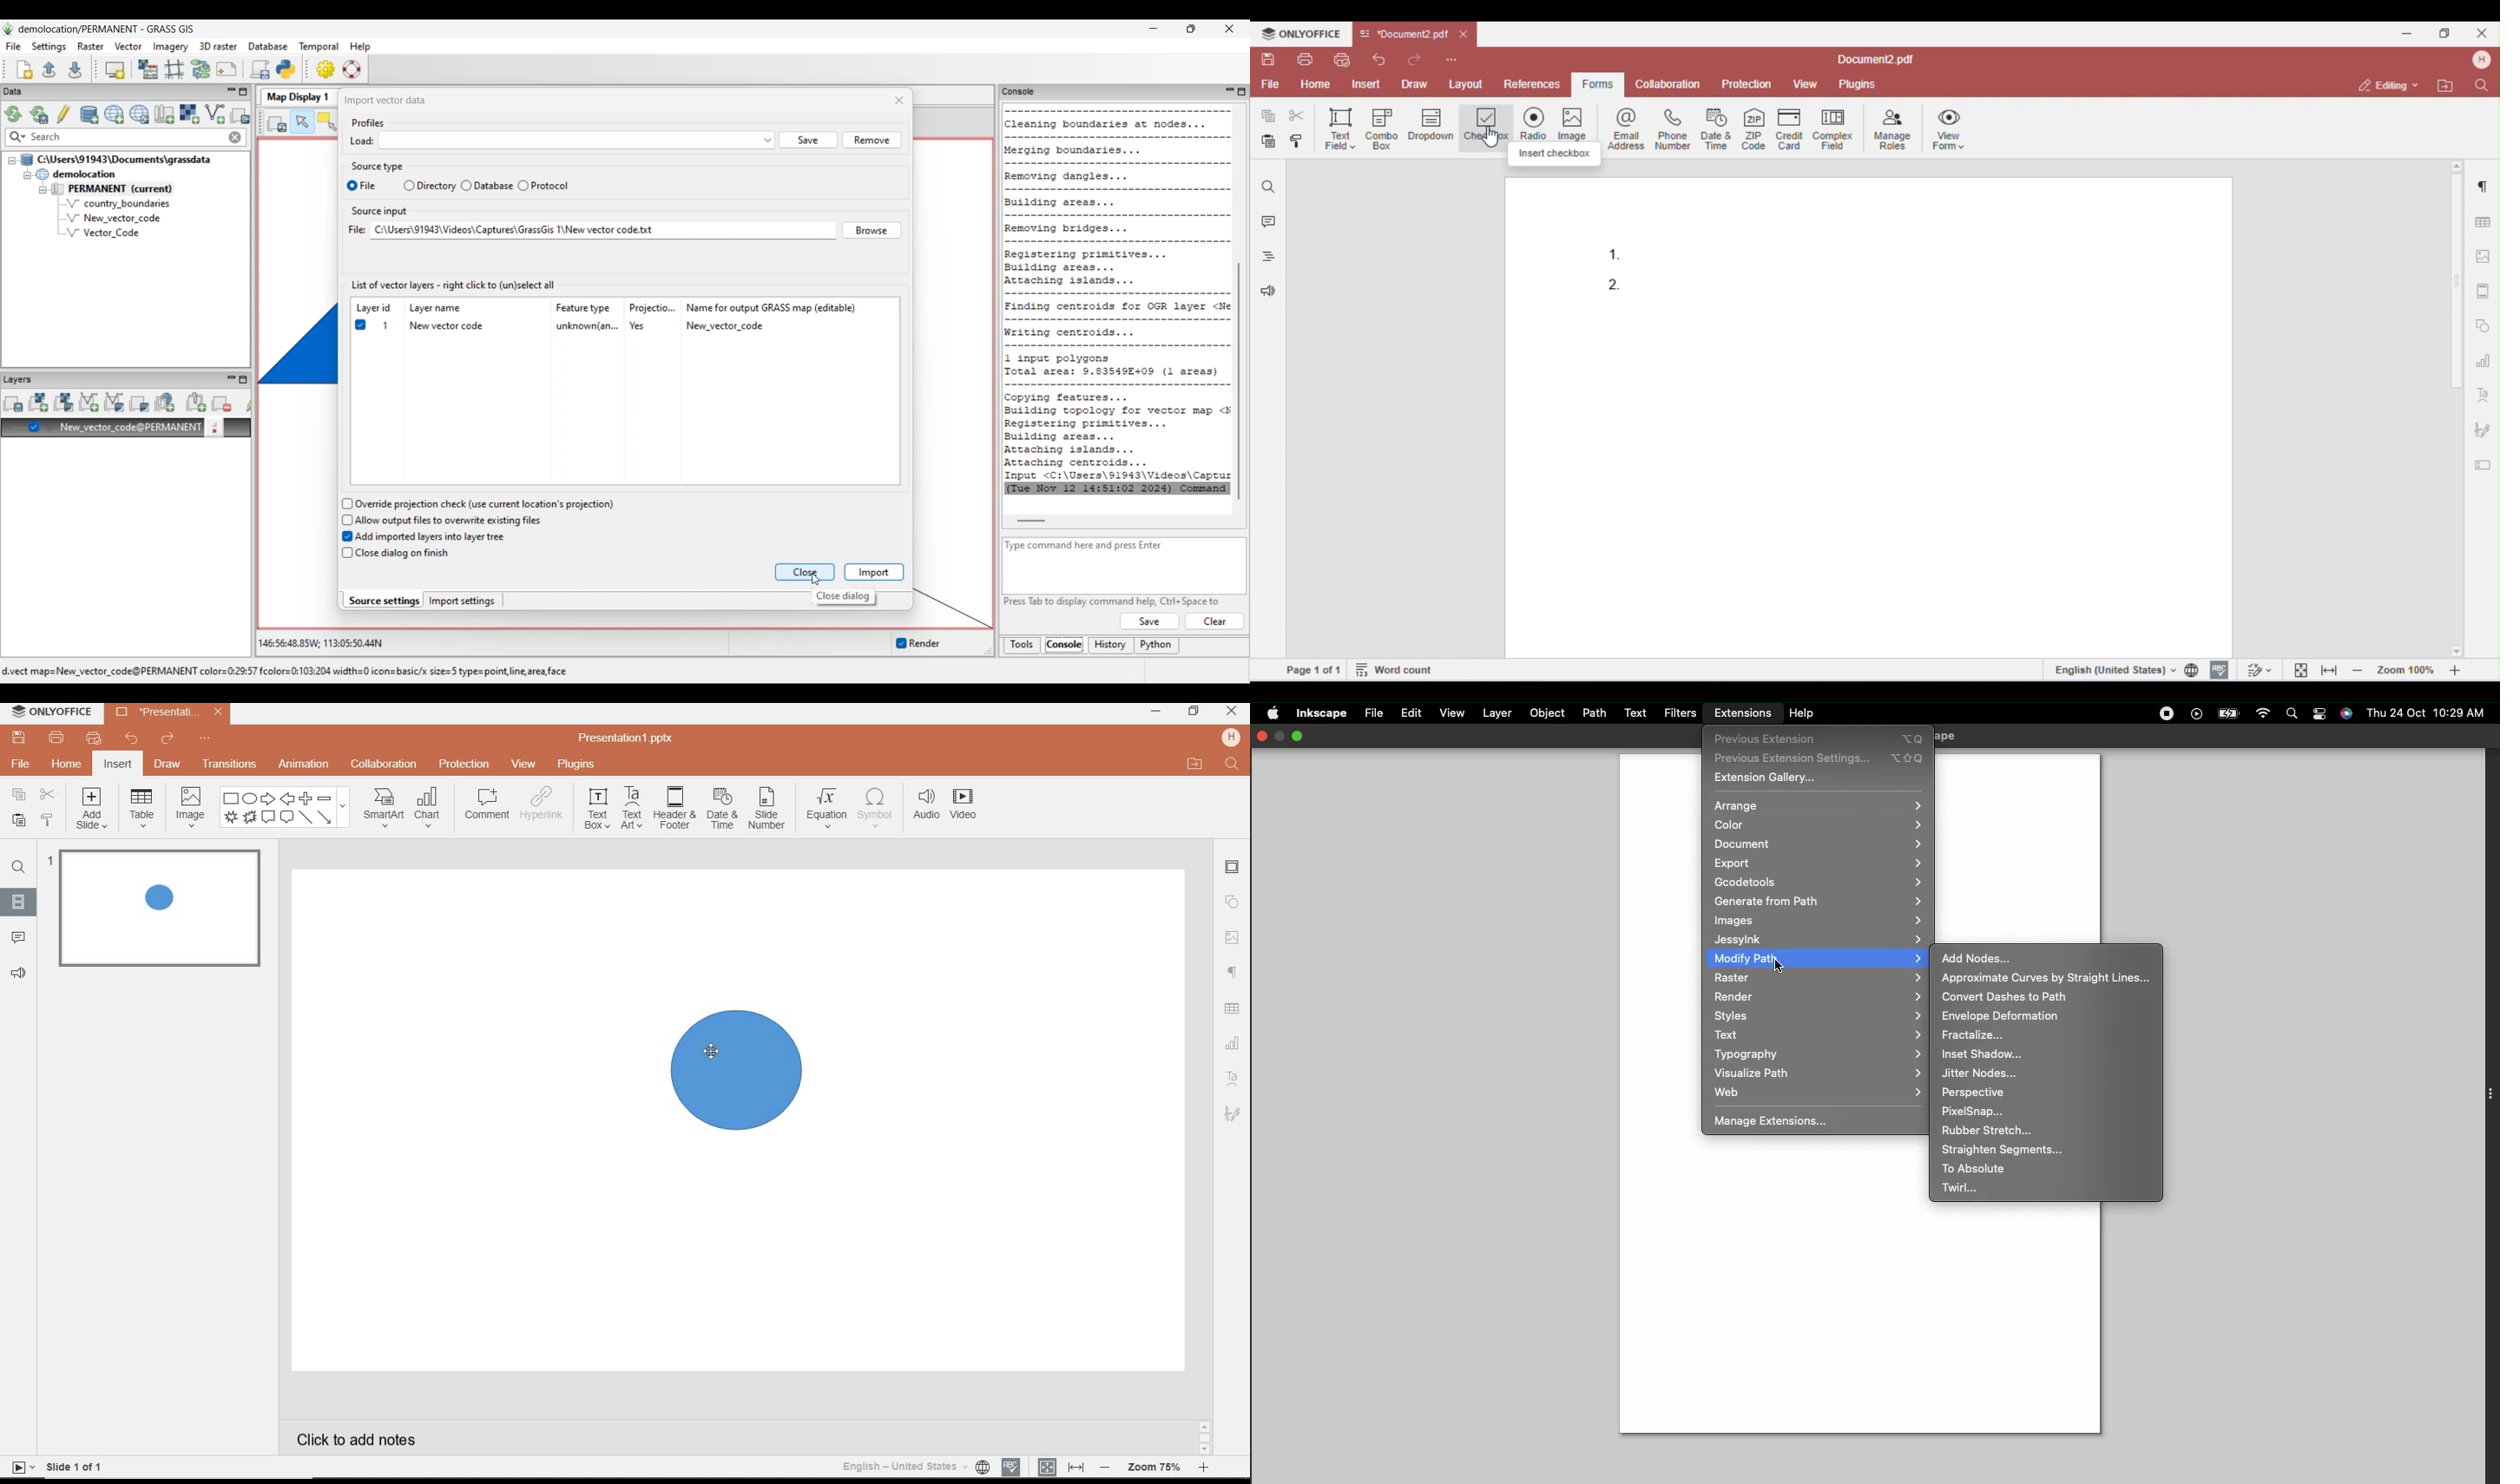 The height and width of the screenshot is (1484, 2520). Describe the element at coordinates (1978, 1073) in the screenshot. I see `Jitter nodes` at that location.